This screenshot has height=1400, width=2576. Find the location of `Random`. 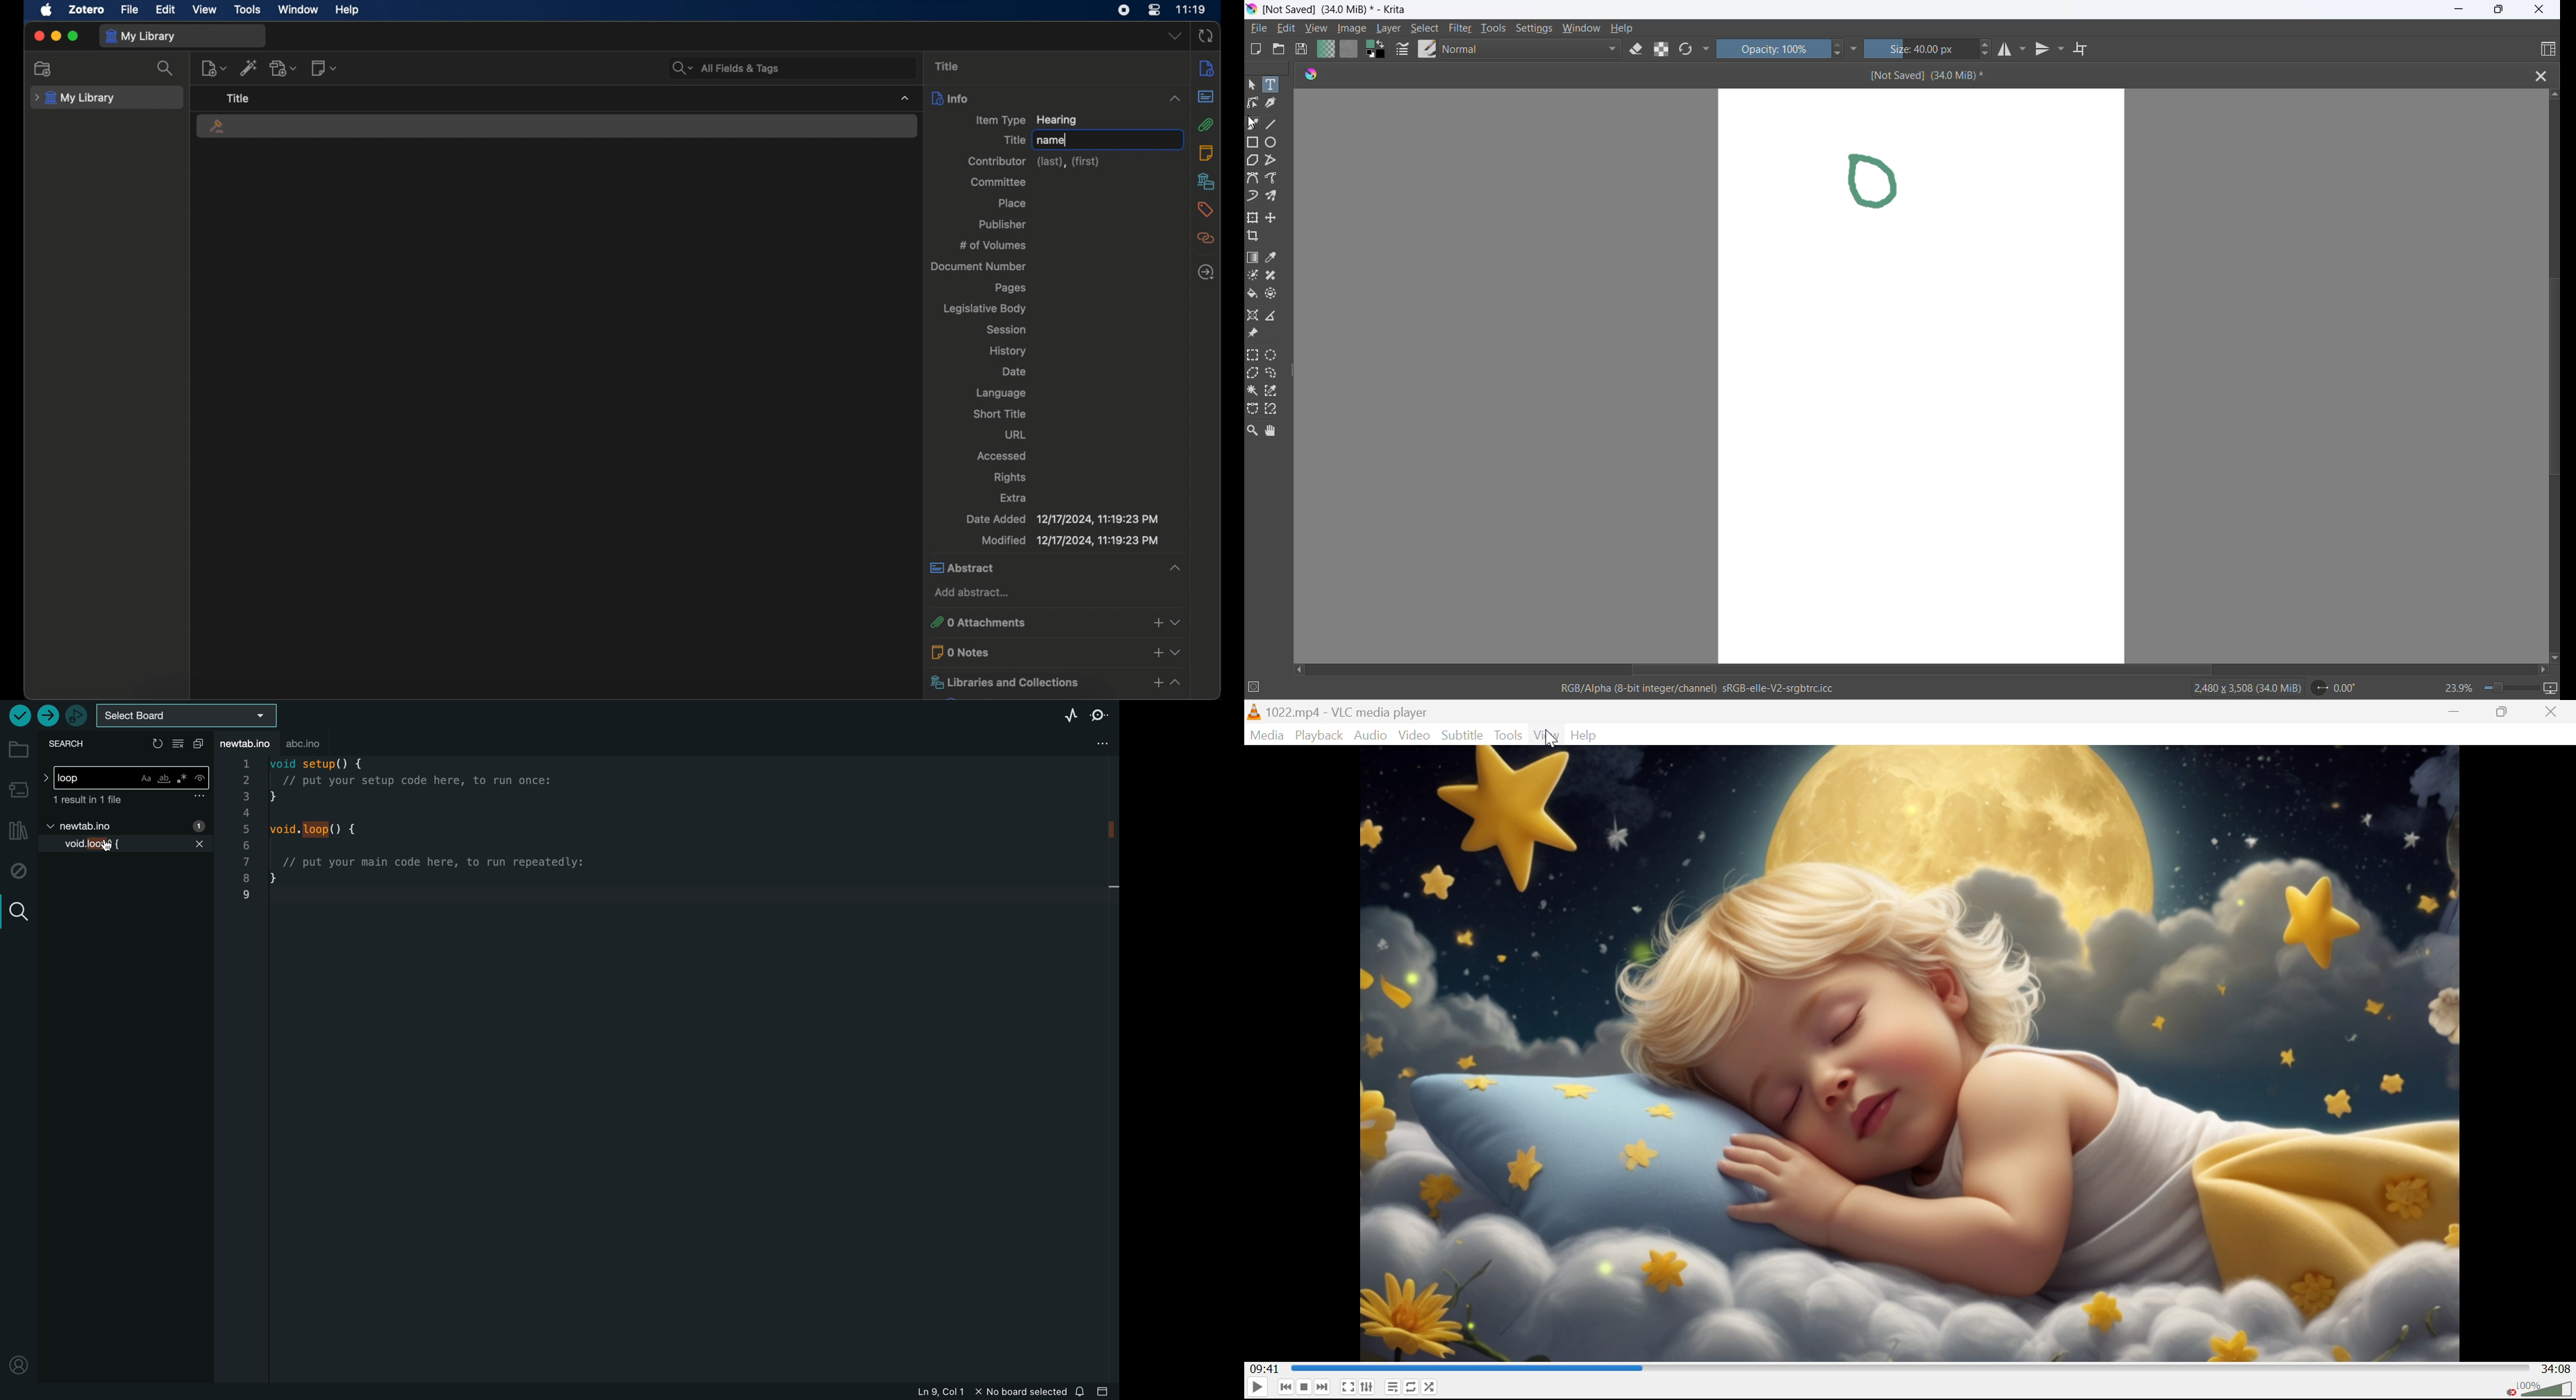

Random is located at coordinates (1430, 1388).